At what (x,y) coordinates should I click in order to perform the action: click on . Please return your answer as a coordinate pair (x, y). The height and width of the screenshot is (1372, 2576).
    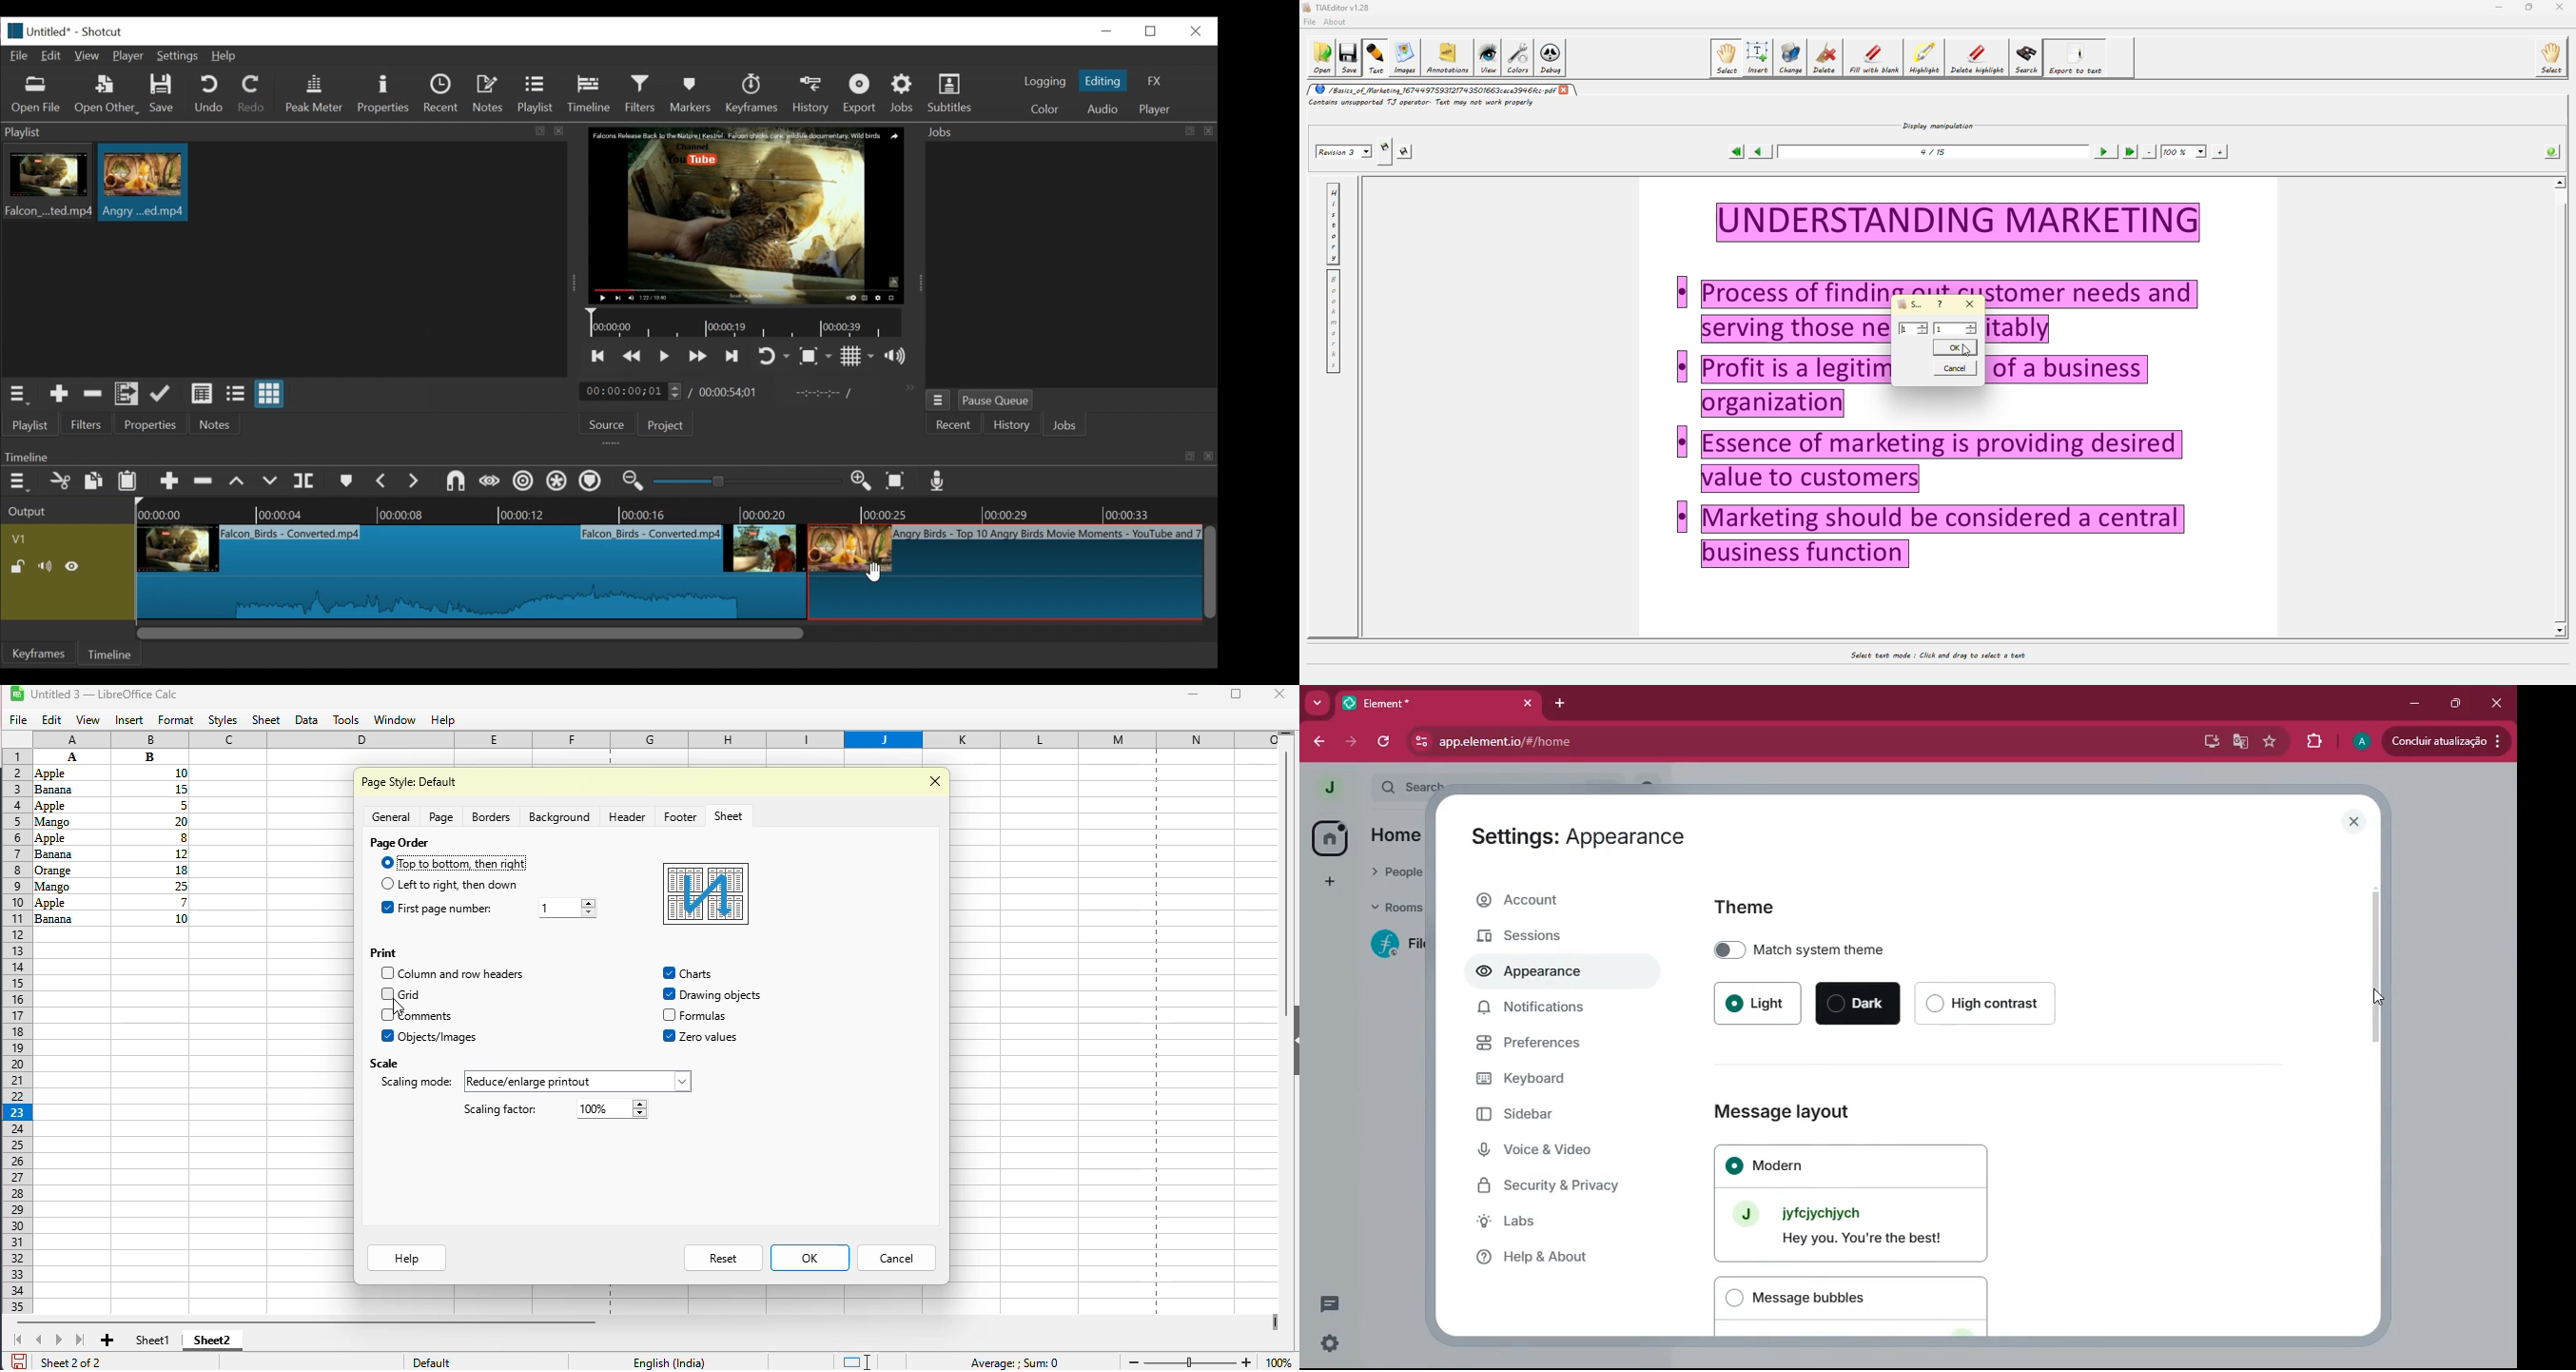
    Looking at the image, I should click on (150, 805).